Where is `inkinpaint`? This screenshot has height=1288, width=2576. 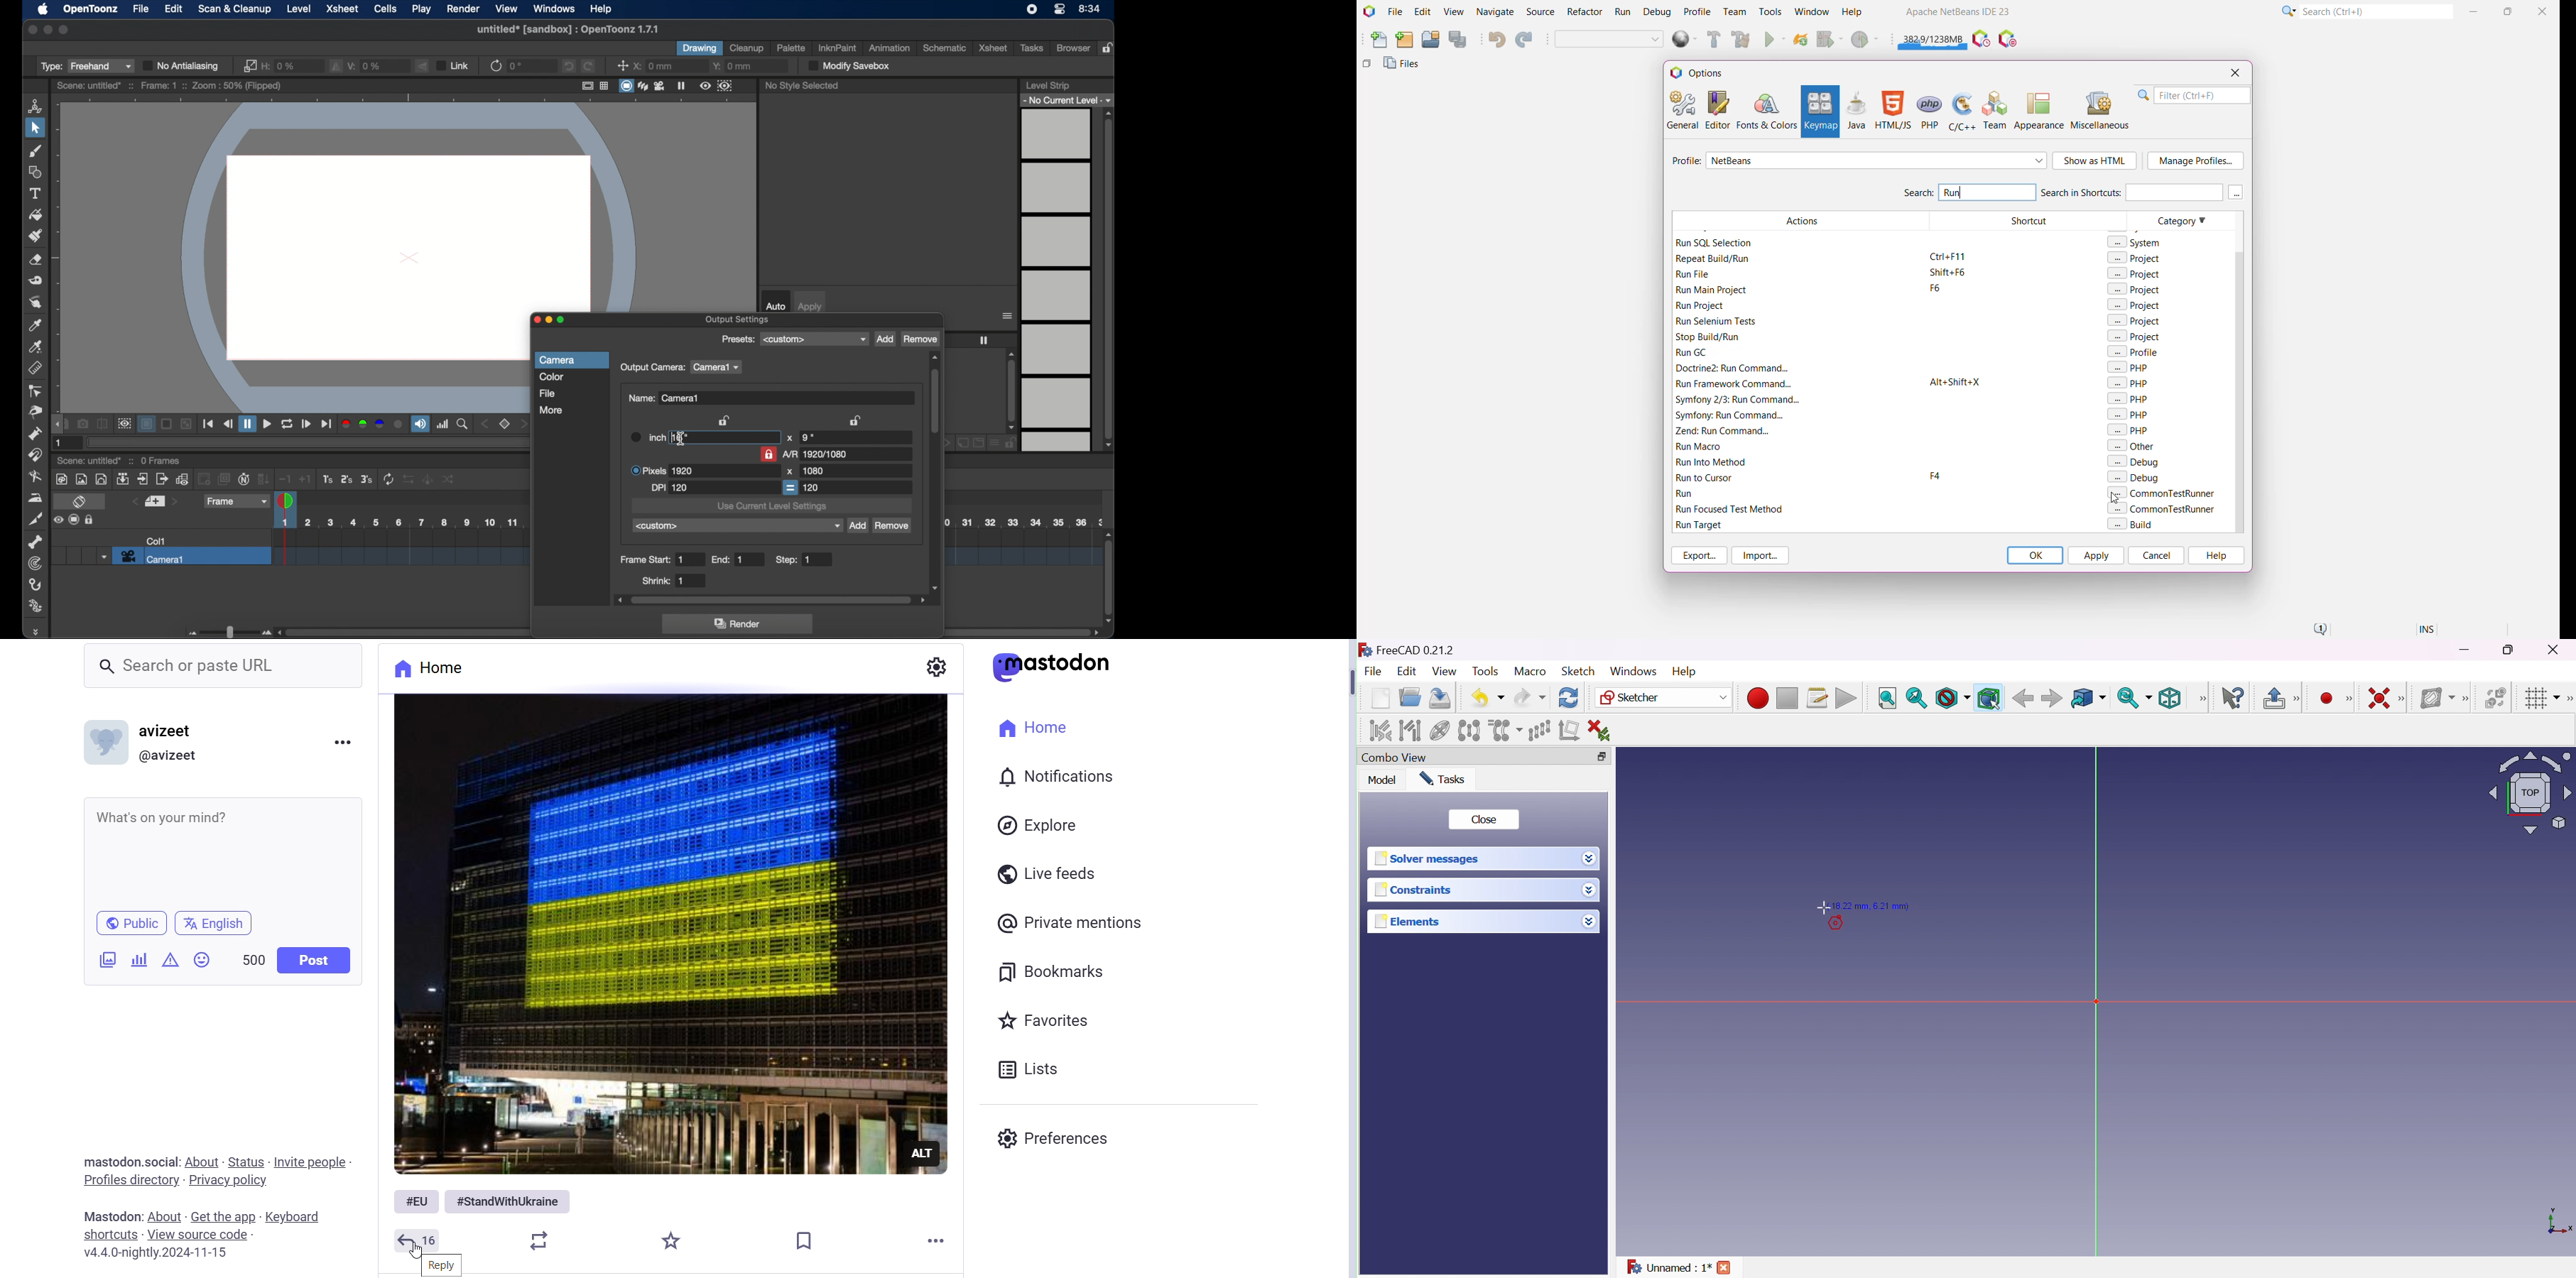
inkinpaint is located at coordinates (838, 48).